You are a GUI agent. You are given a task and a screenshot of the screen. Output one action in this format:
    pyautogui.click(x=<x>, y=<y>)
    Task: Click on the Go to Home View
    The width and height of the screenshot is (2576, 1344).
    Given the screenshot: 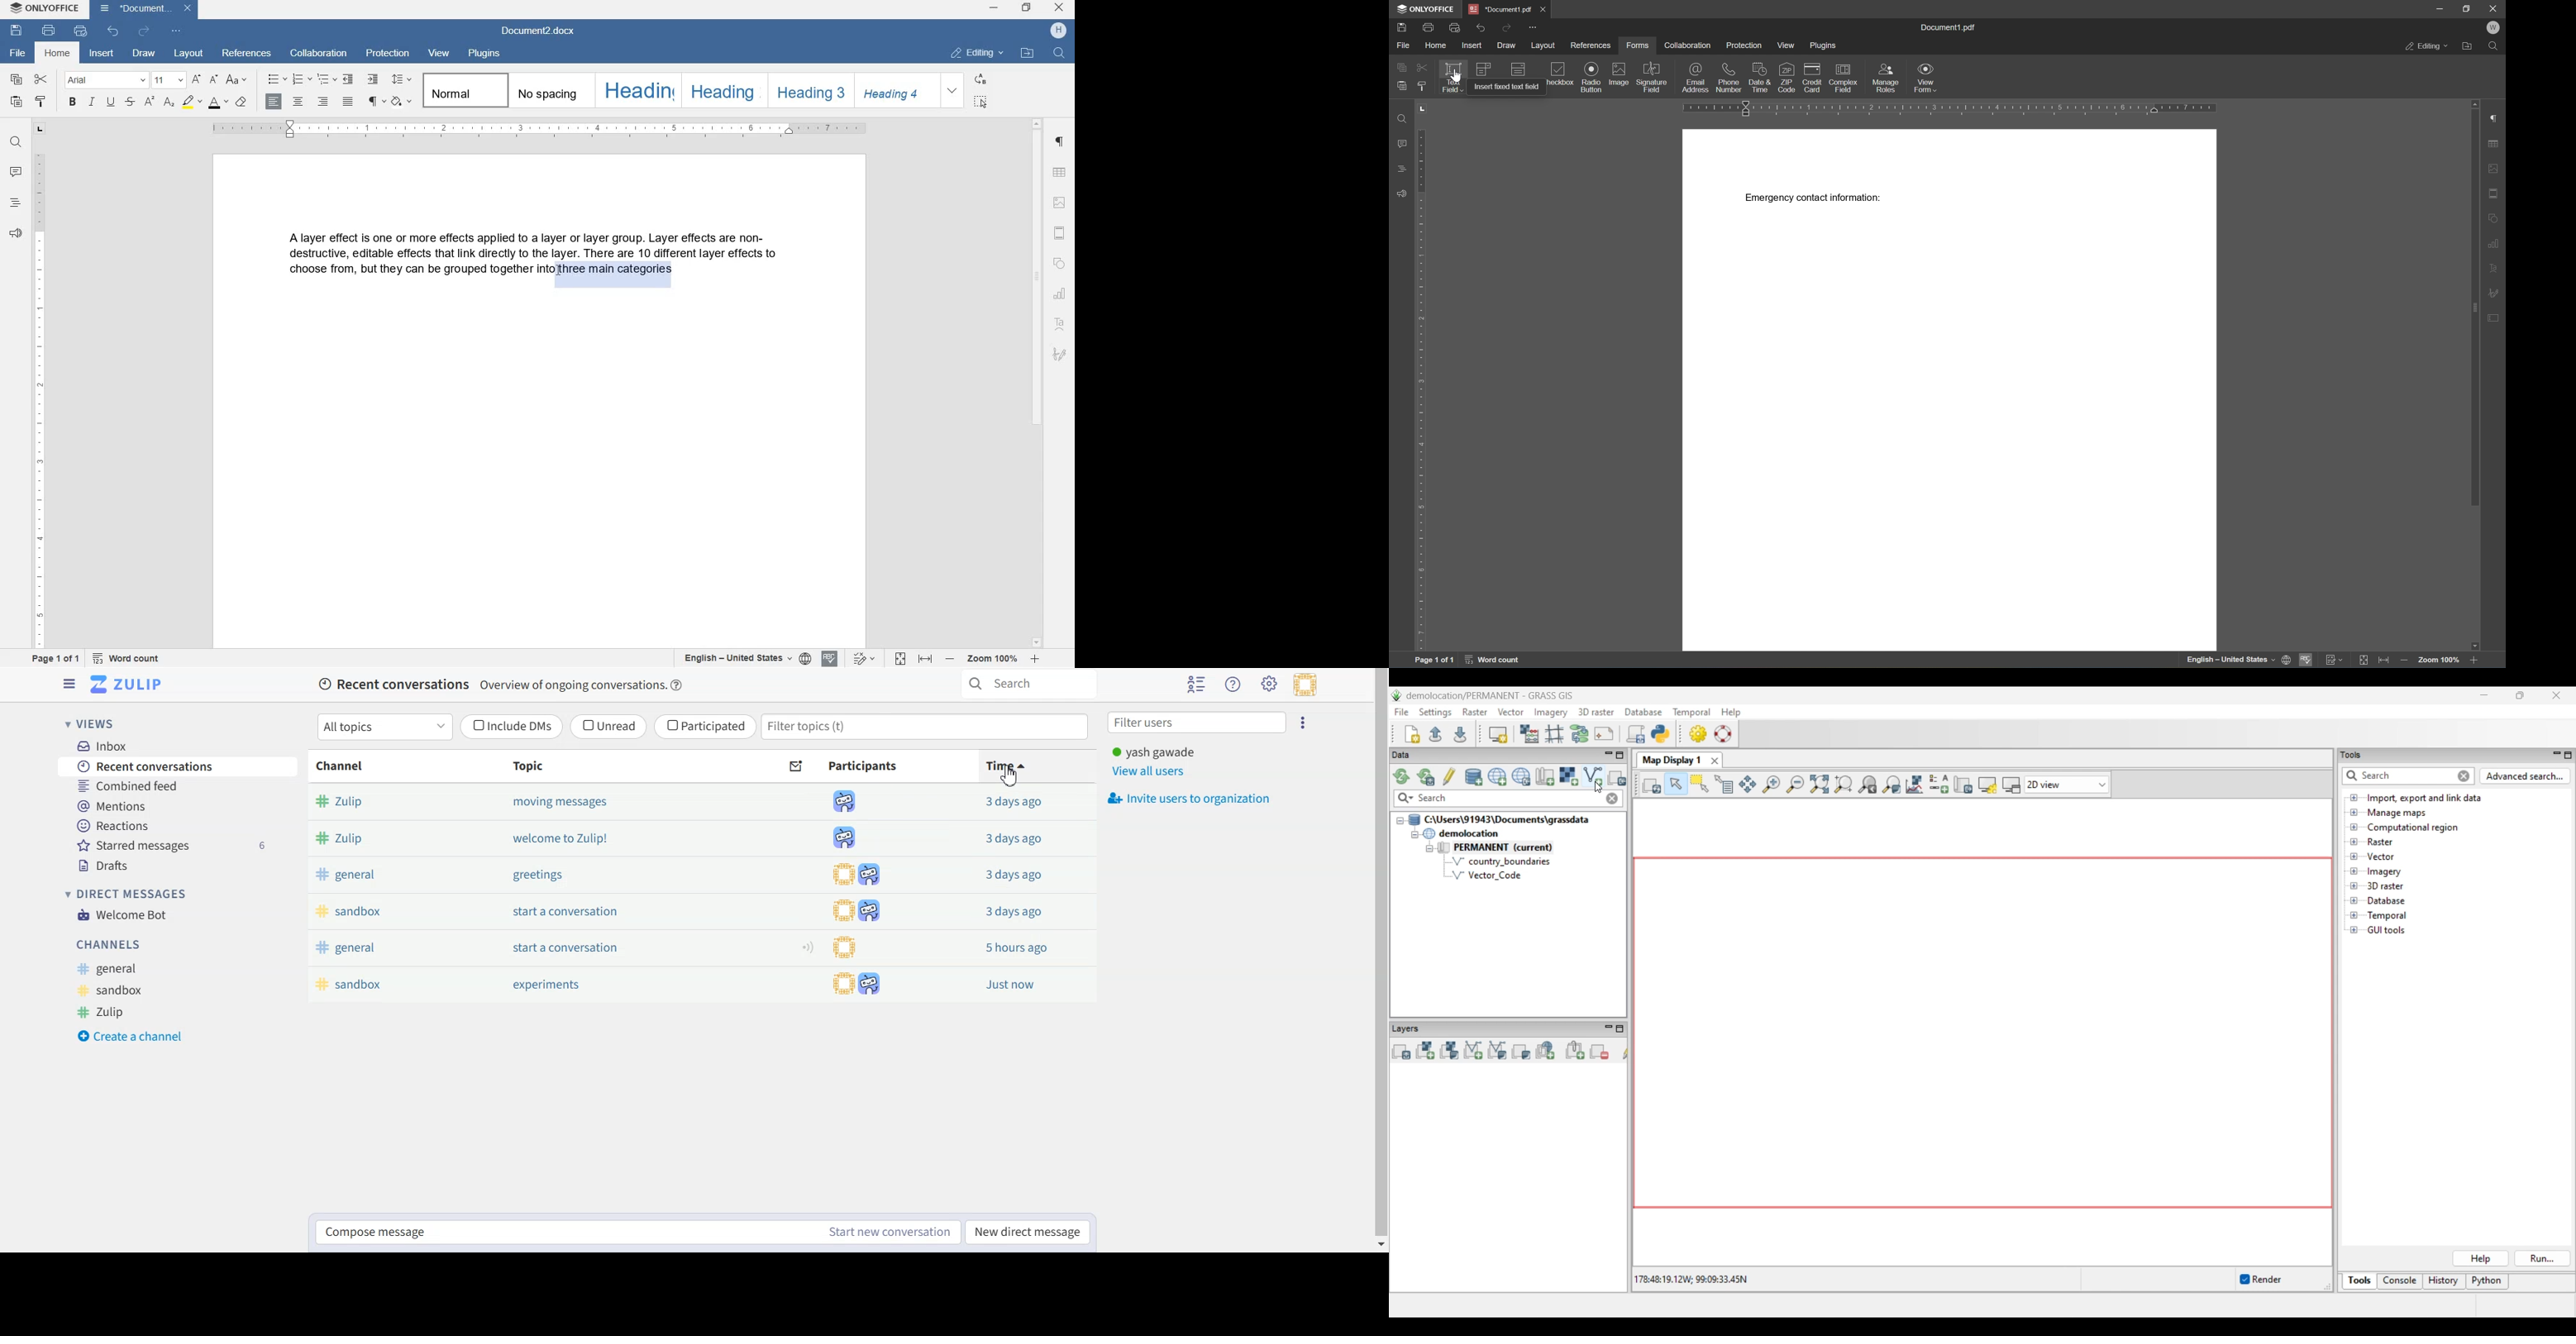 What is the action you would take?
    pyautogui.click(x=128, y=684)
    